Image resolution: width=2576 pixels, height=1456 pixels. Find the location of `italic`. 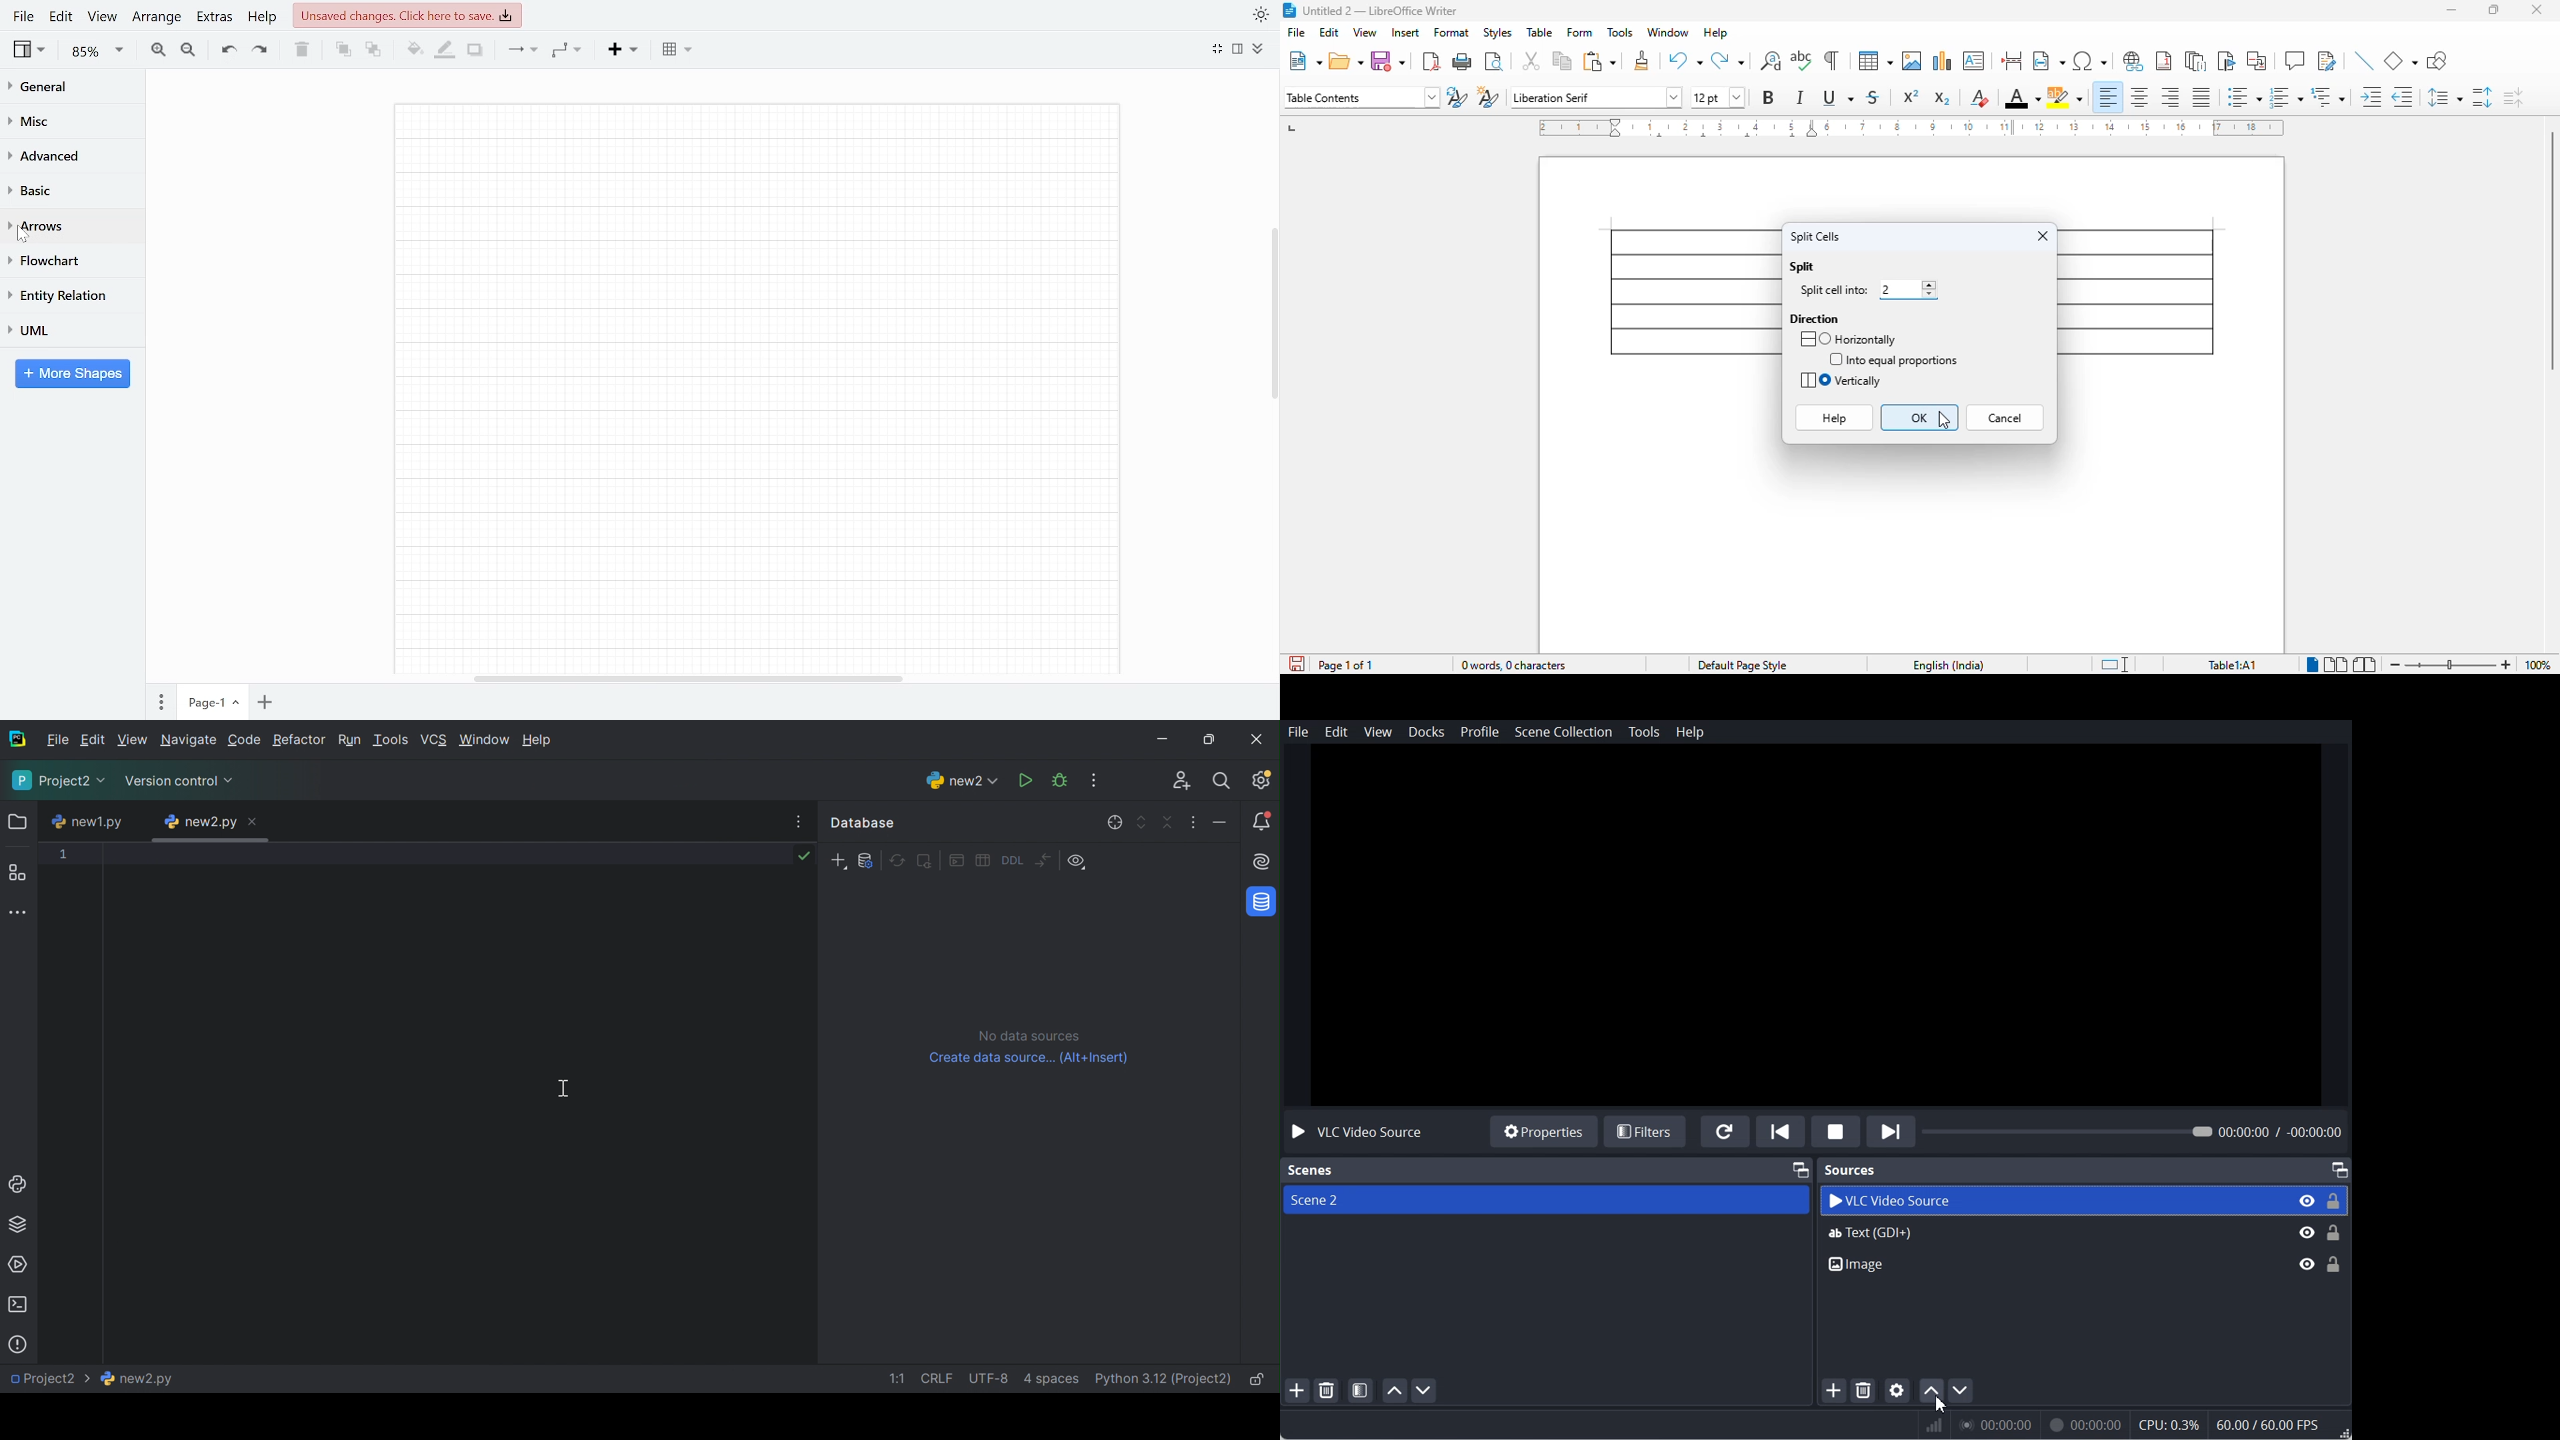

italic is located at coordinates (1800, 97).